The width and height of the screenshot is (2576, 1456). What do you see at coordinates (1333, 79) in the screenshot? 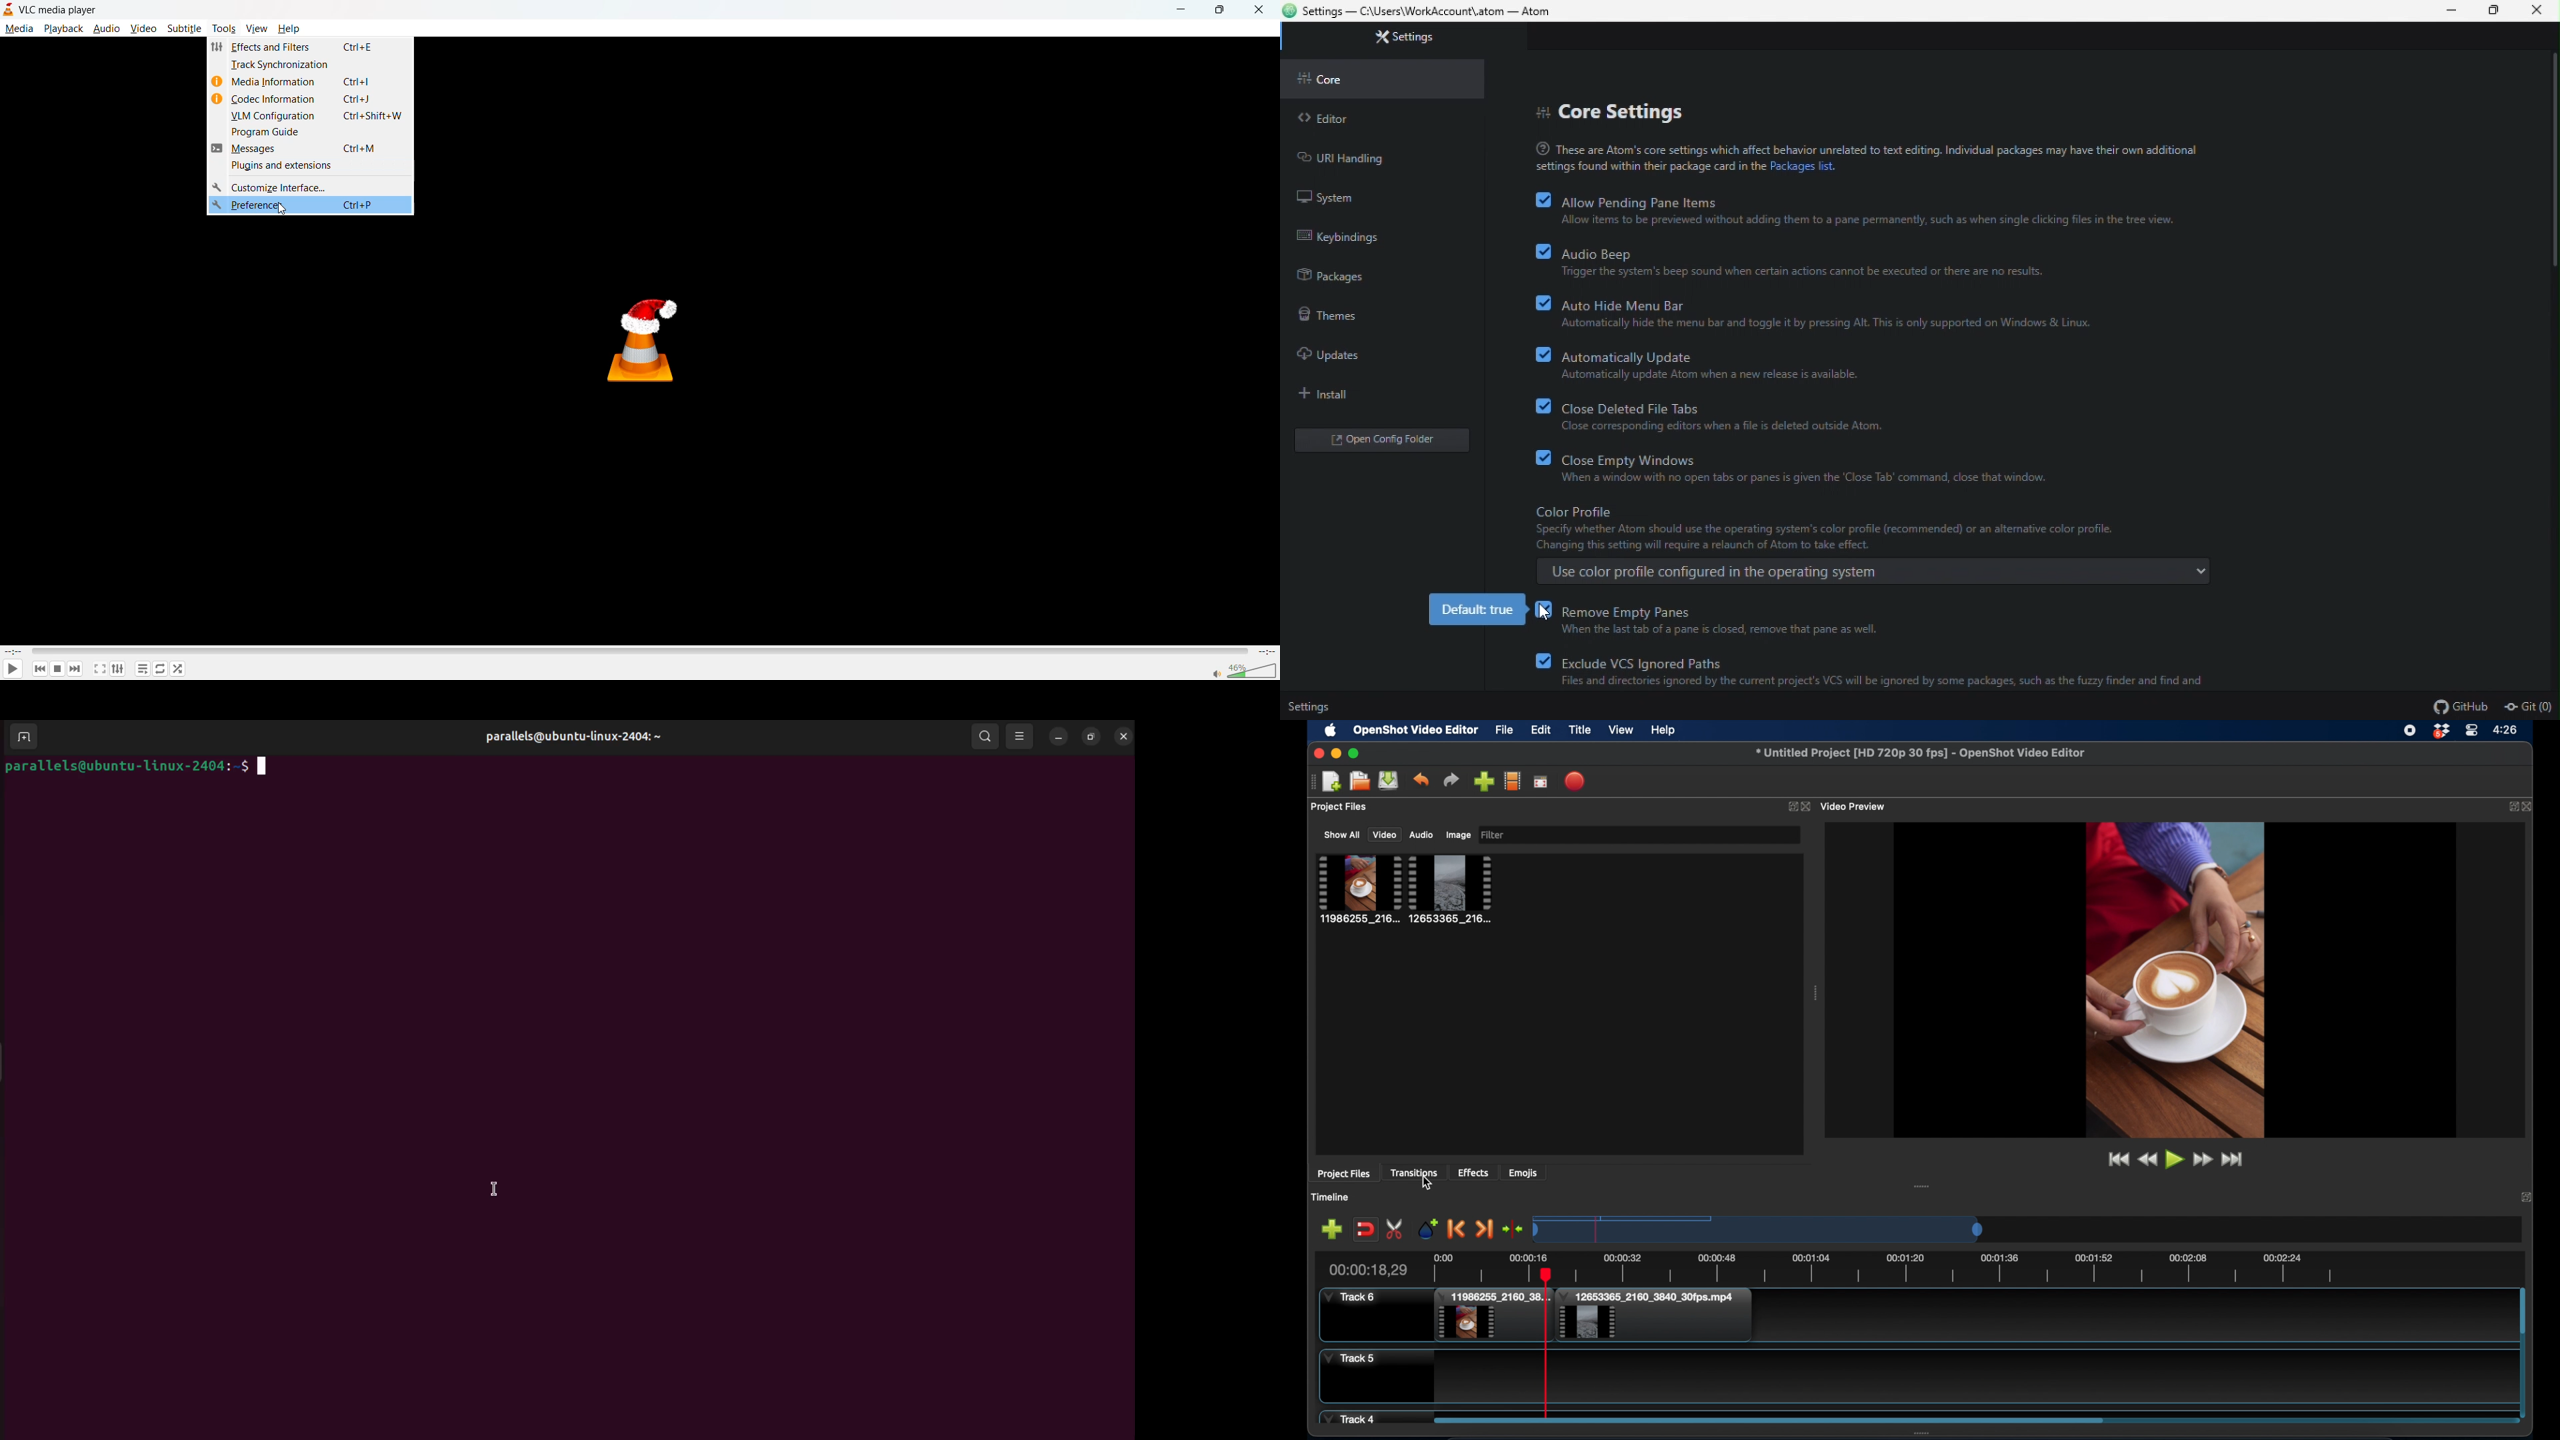
I see `core` at bounding box center [1333, 79].